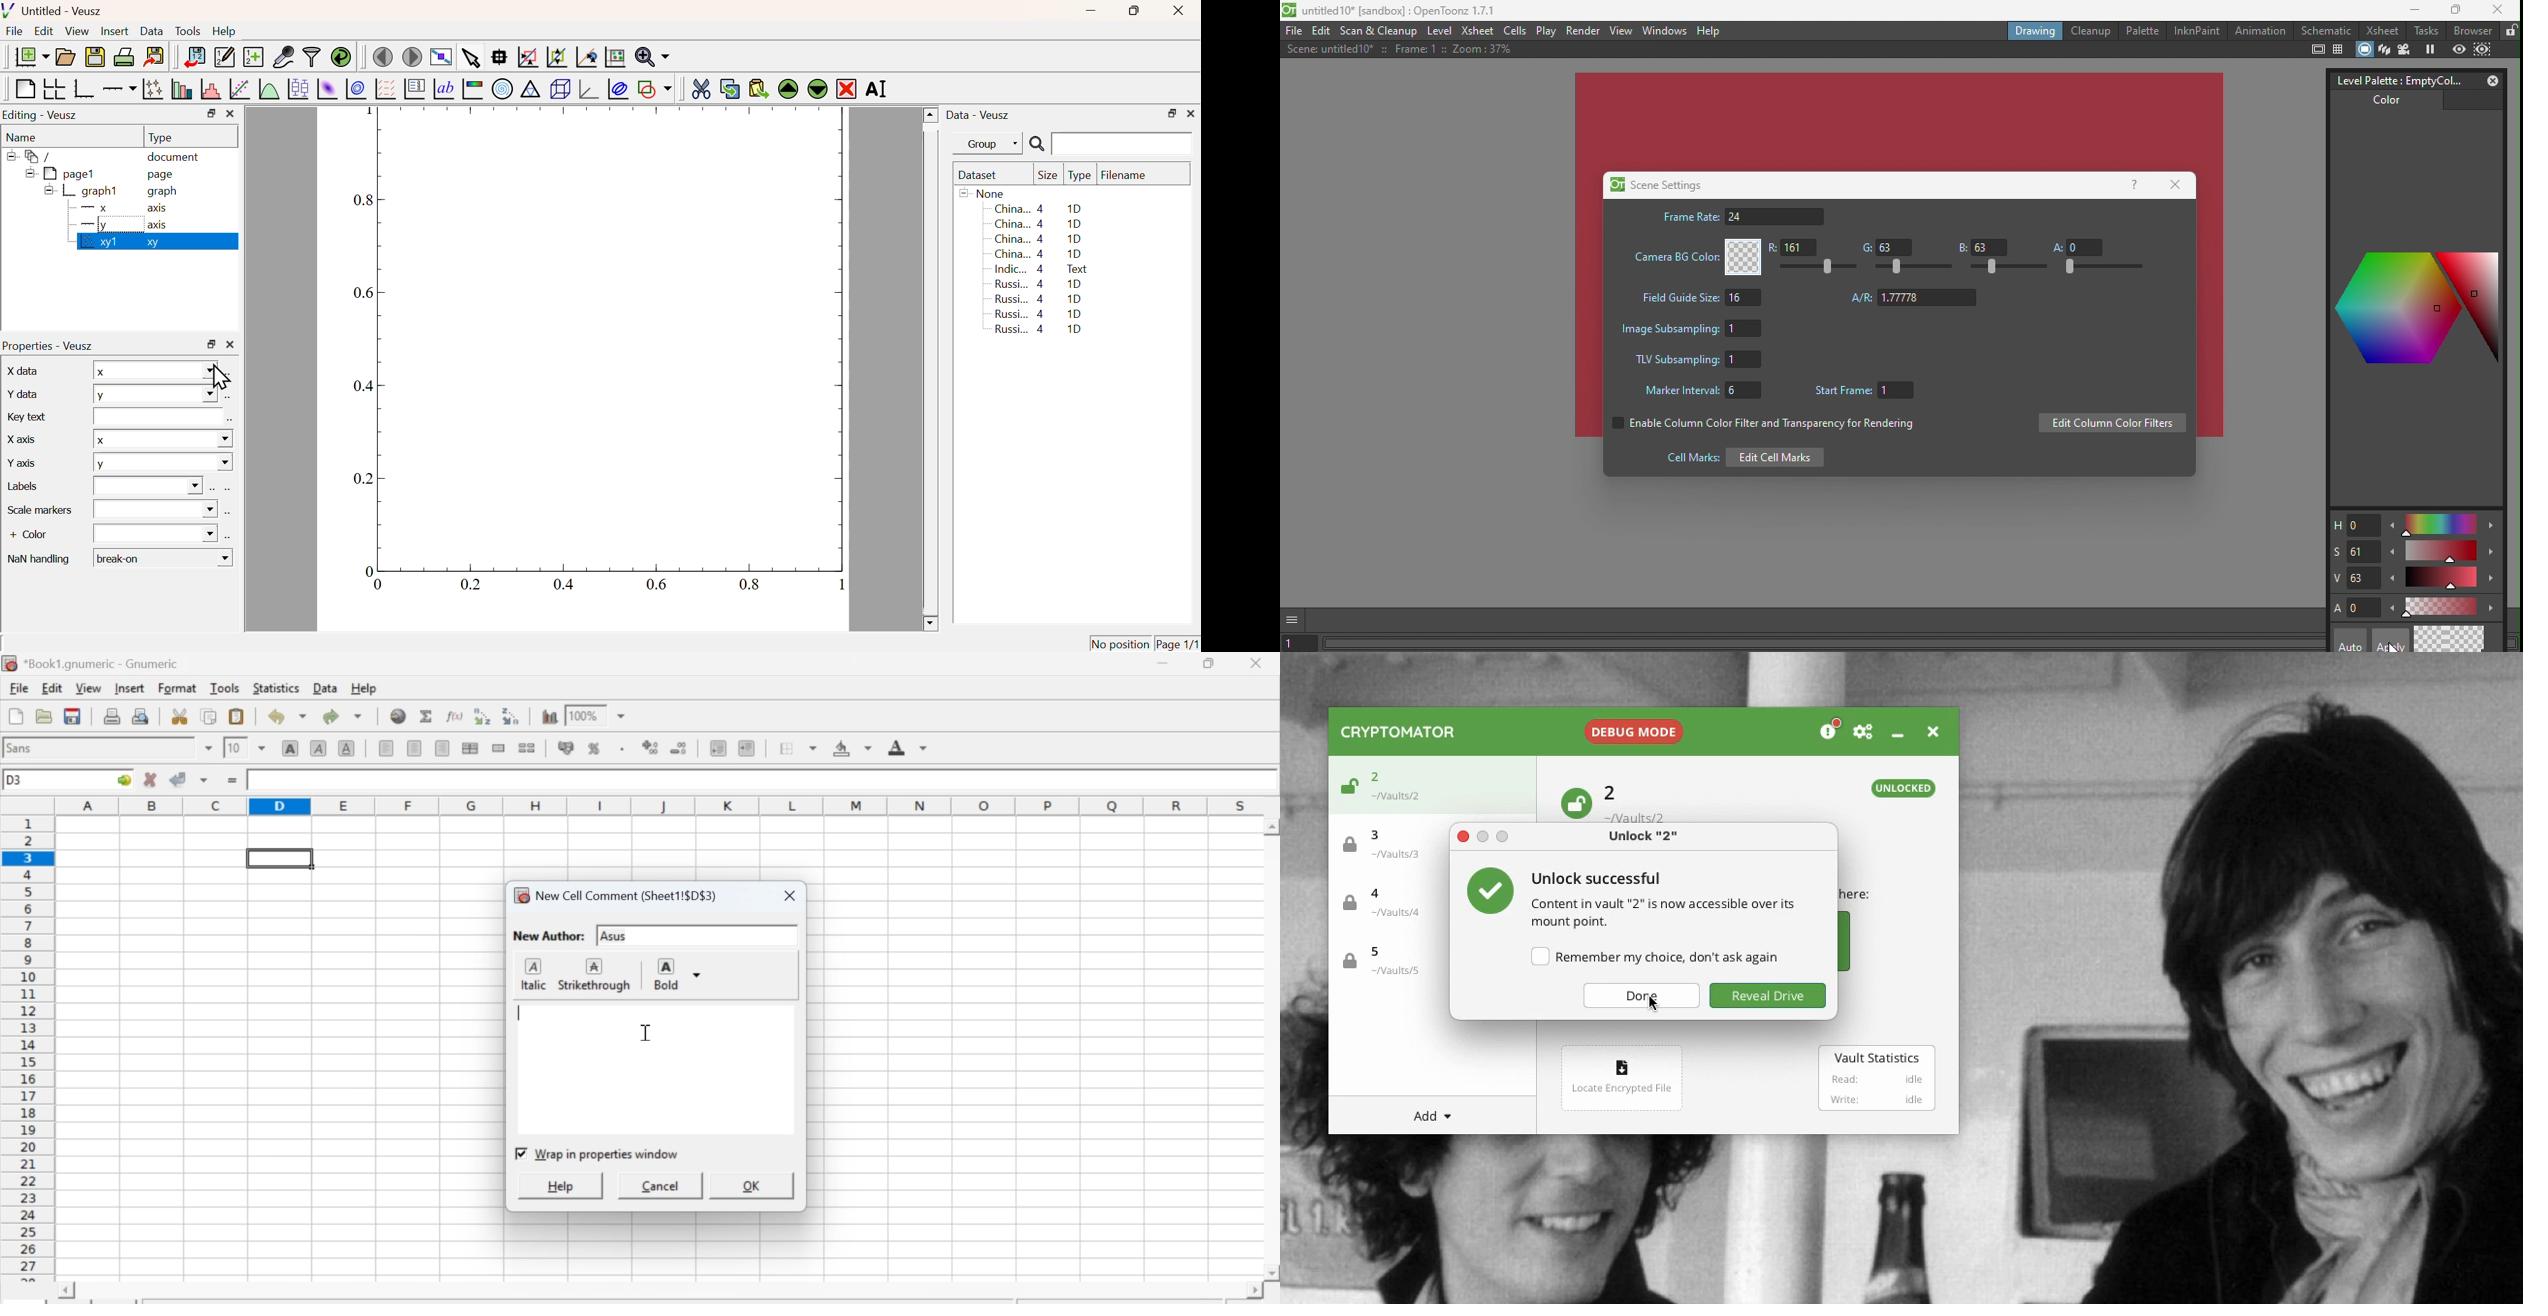 The image size is (2548, 1316). Describe the element at coordinates (1878, 1078) in the screenshot. I see `Vault Statistics` at that location.